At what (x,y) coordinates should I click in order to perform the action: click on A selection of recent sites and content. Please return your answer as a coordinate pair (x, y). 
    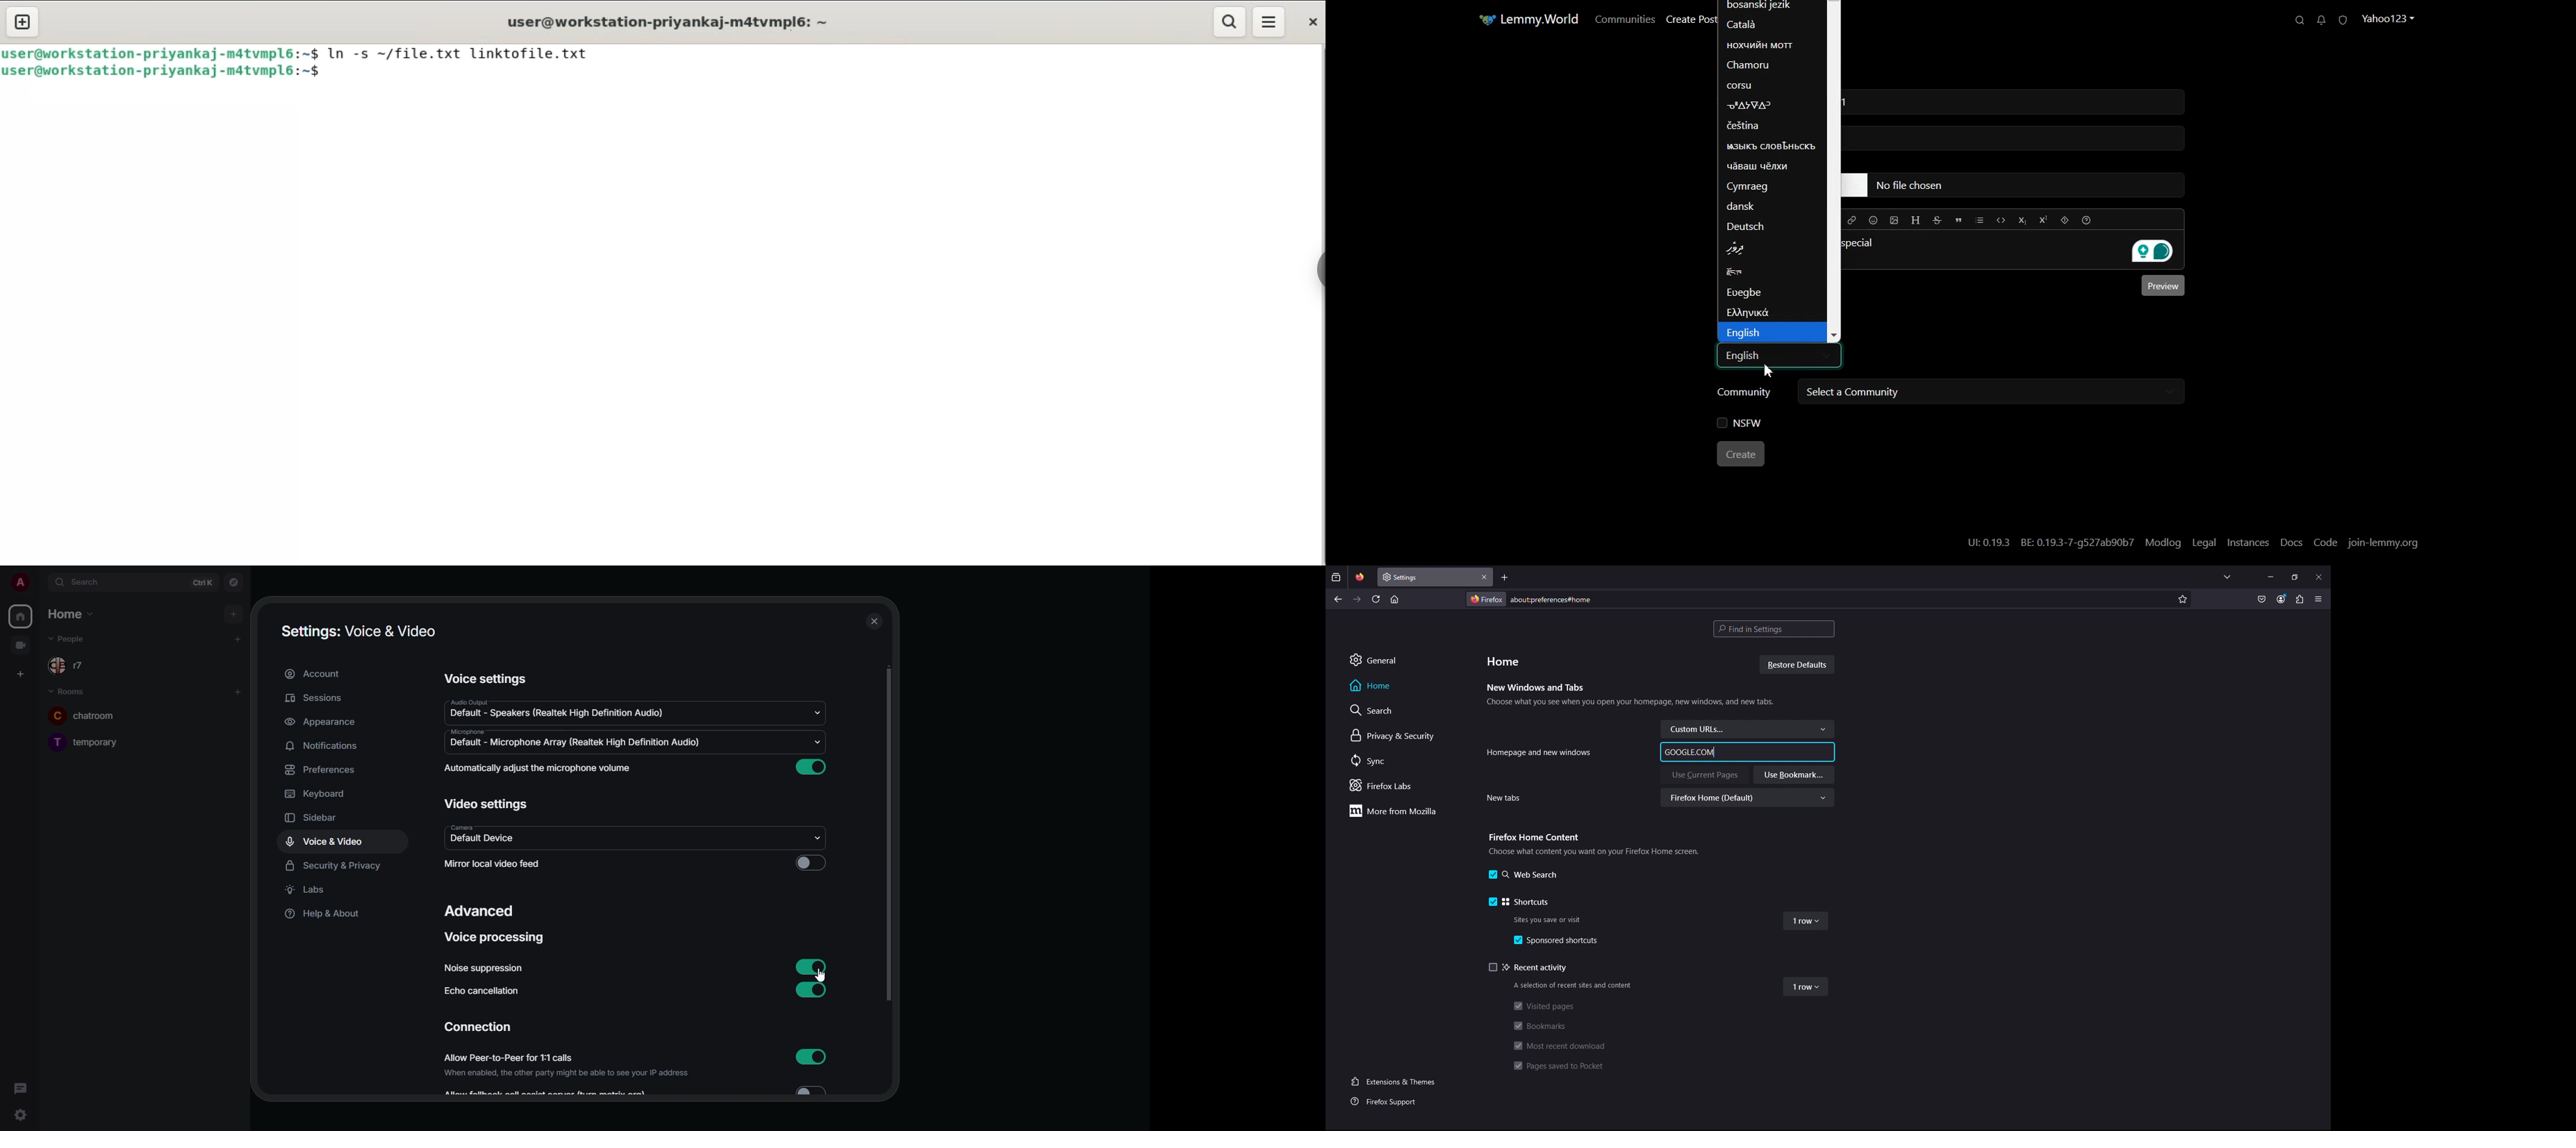
    Looking at the image, I should click on (1571, 985).